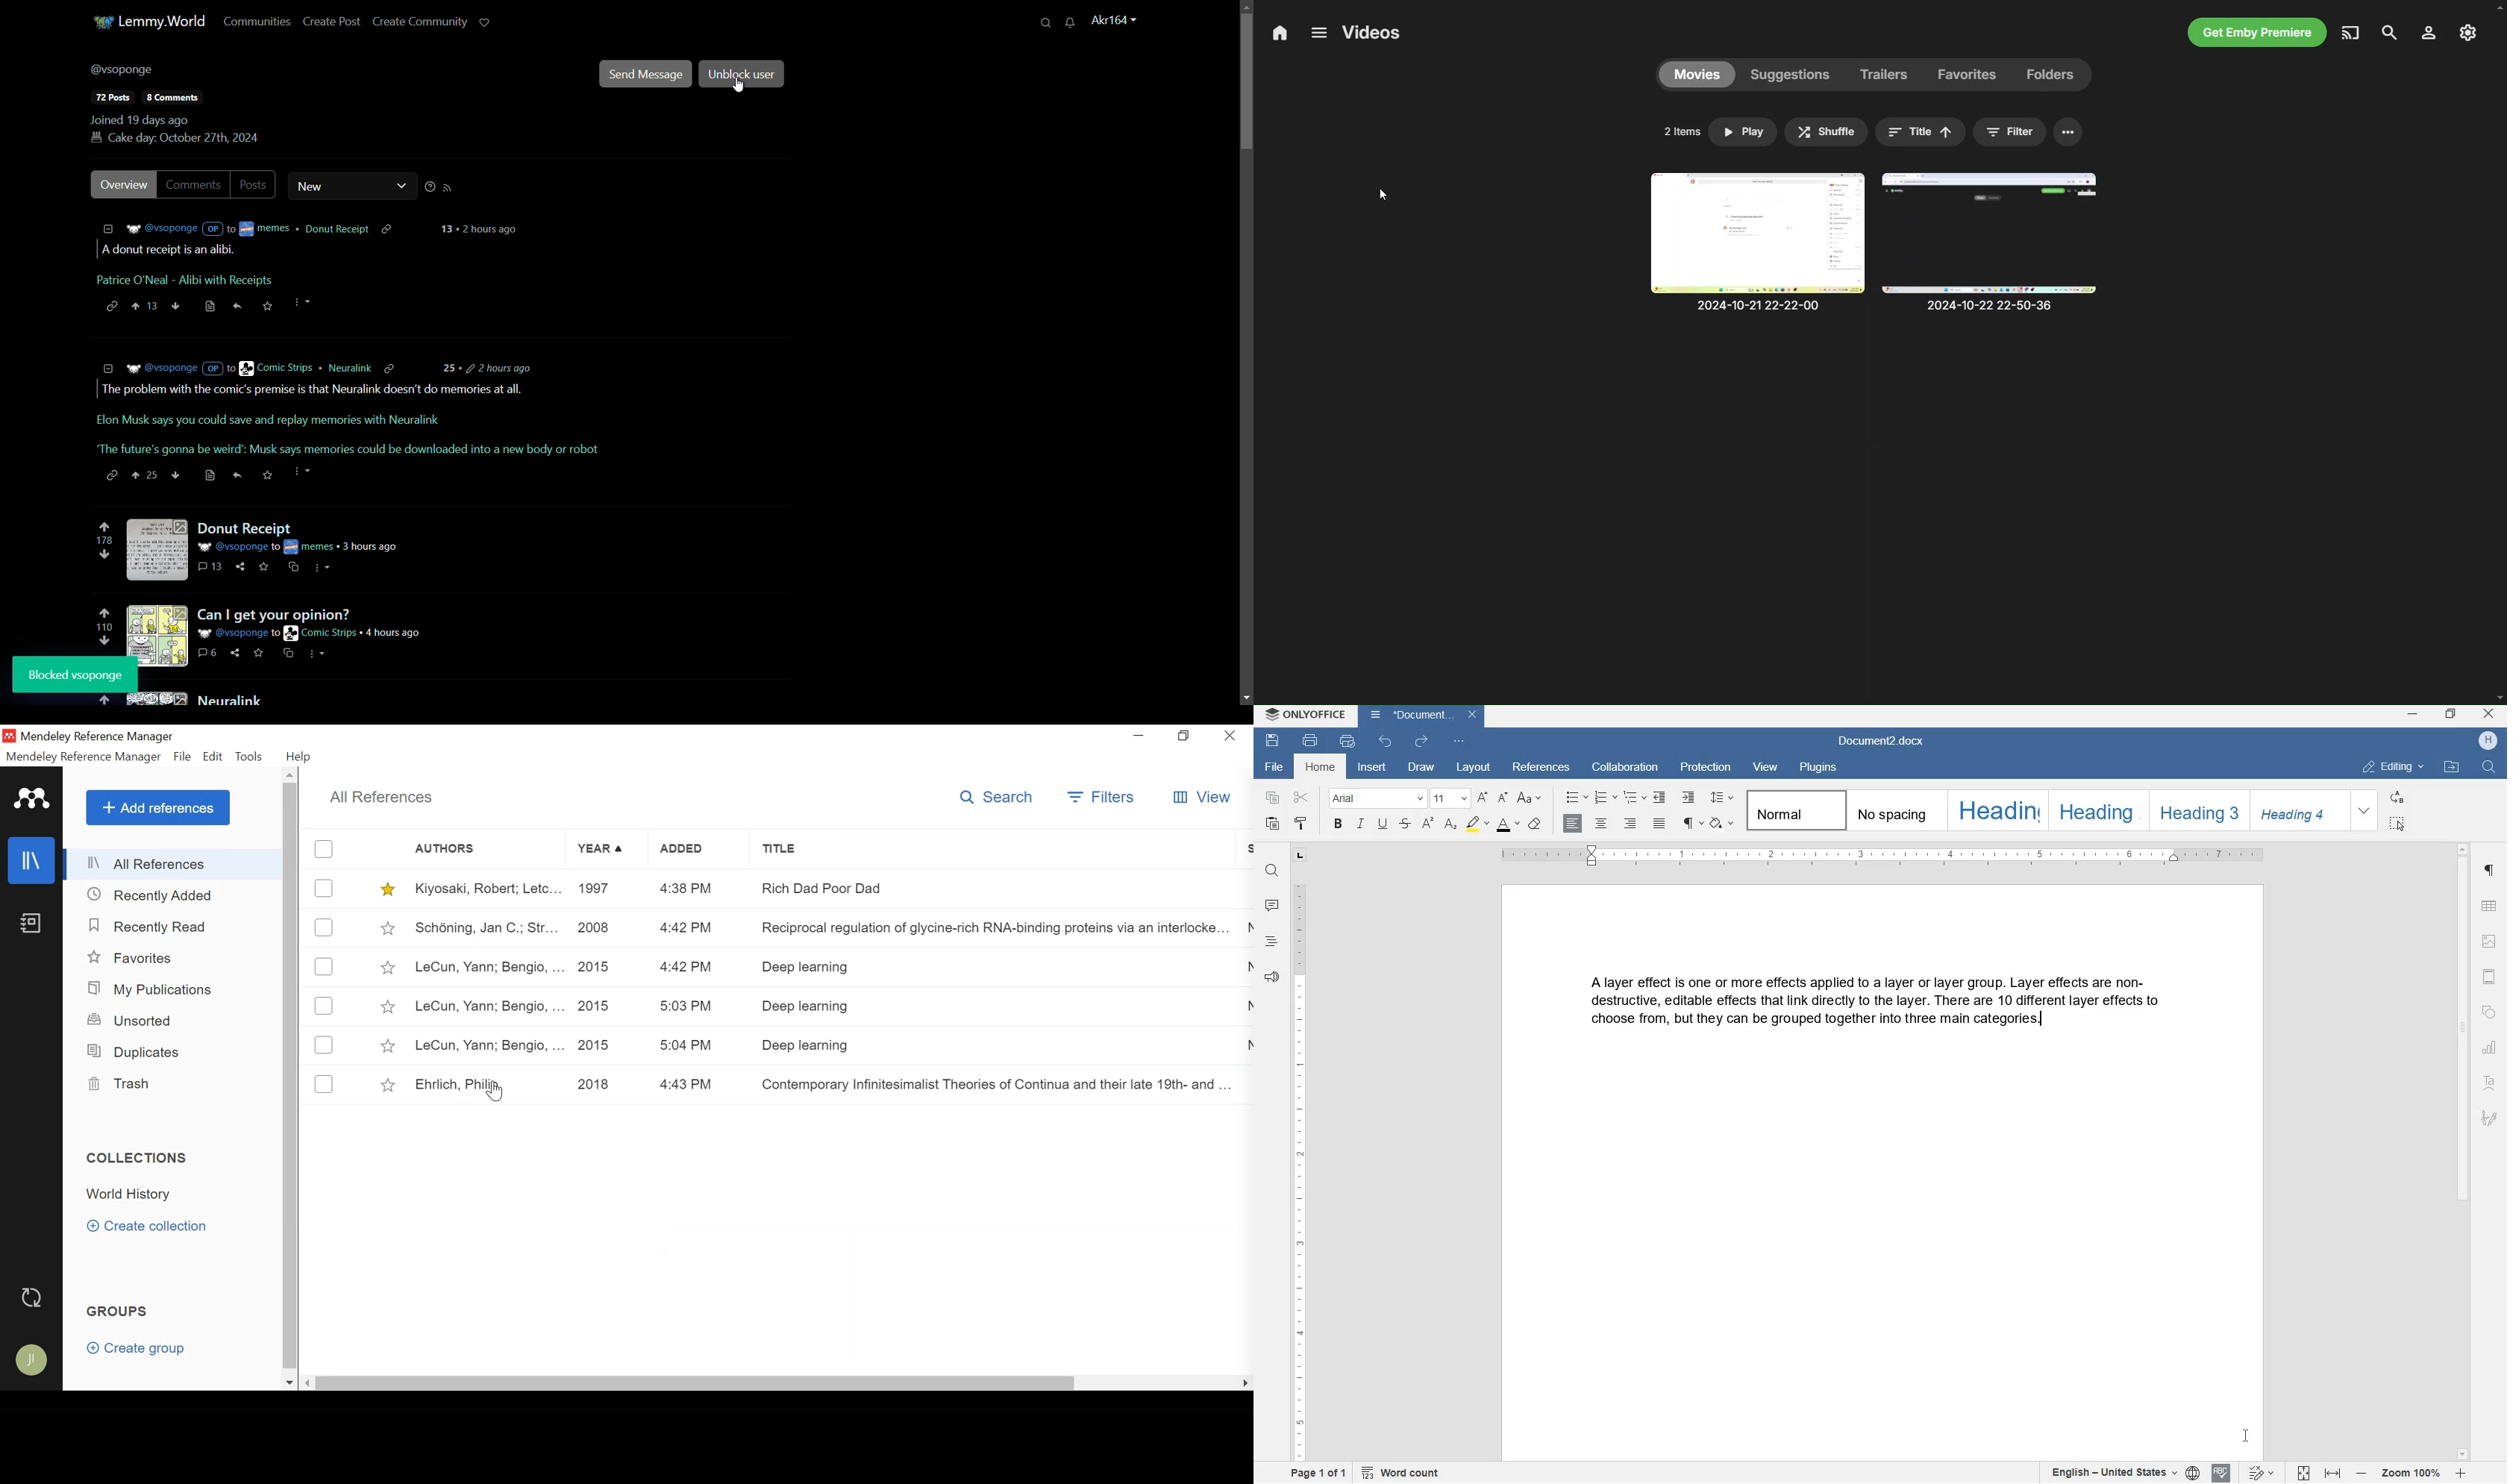 Image resolution: width=2520 pixels, height=1484 pixels. What do you see at coordinates (1877, 857) in the screenshot?
I see `RULER` at bounding box center [1877, 857].